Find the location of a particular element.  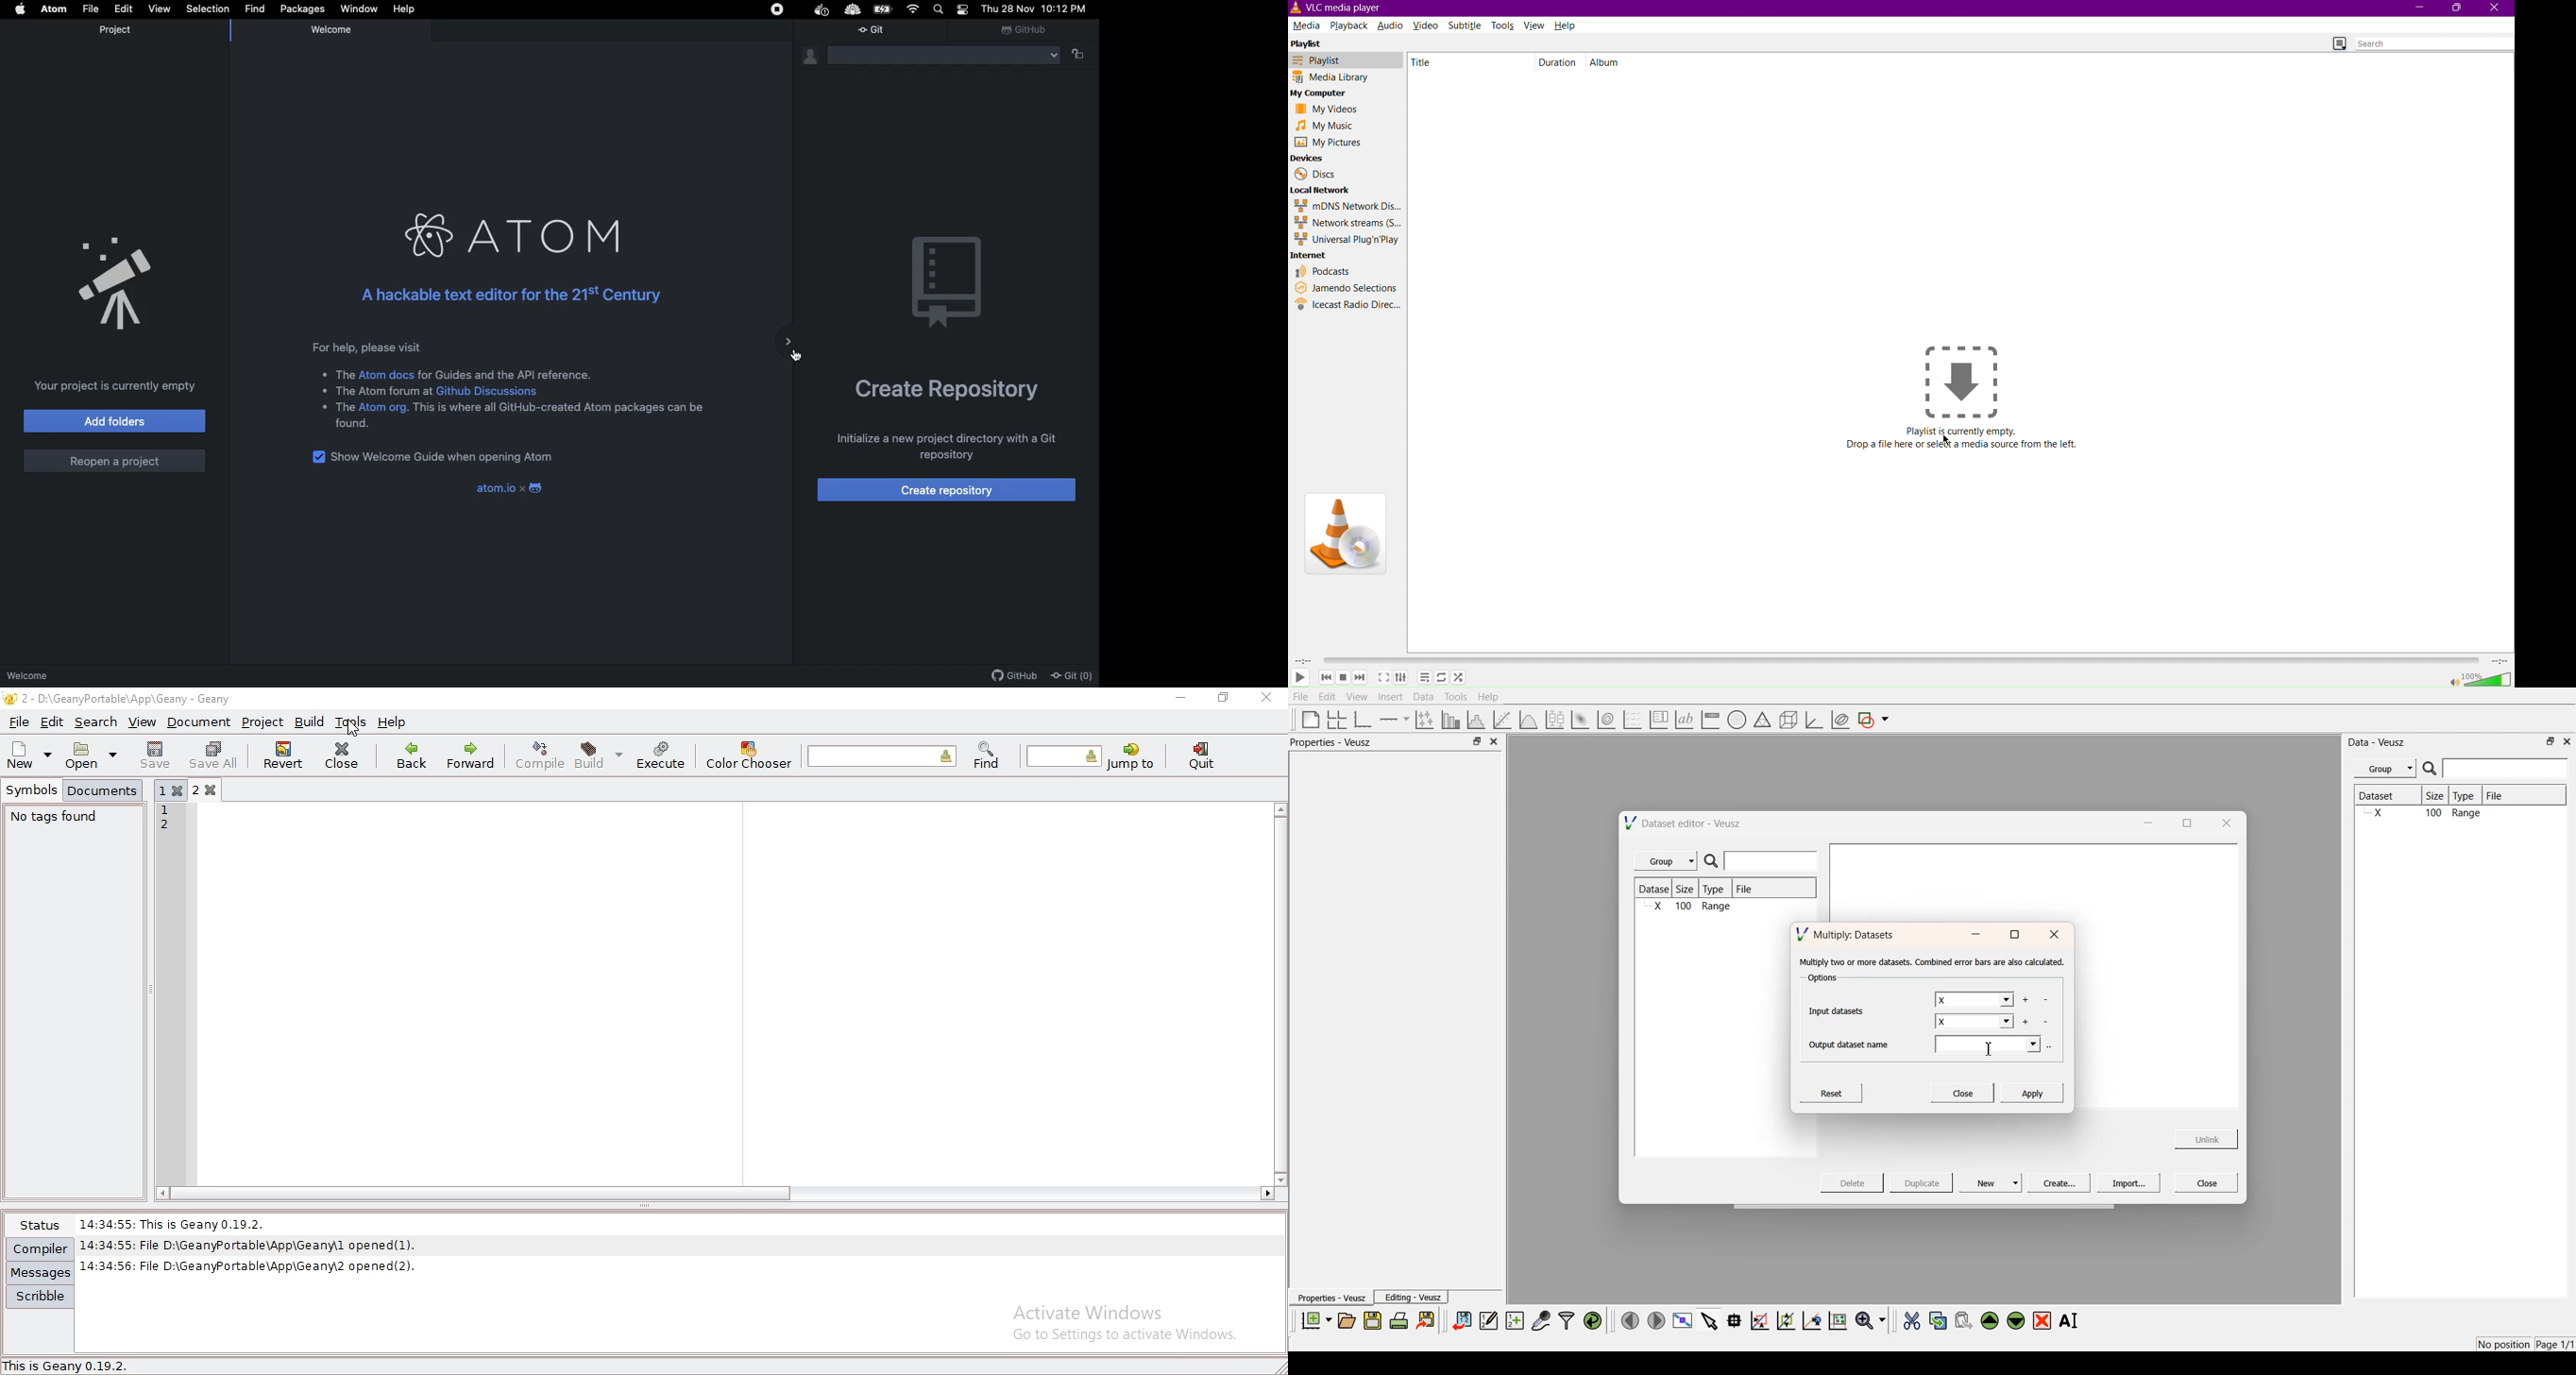

Search is located at coordinates (941, 10).